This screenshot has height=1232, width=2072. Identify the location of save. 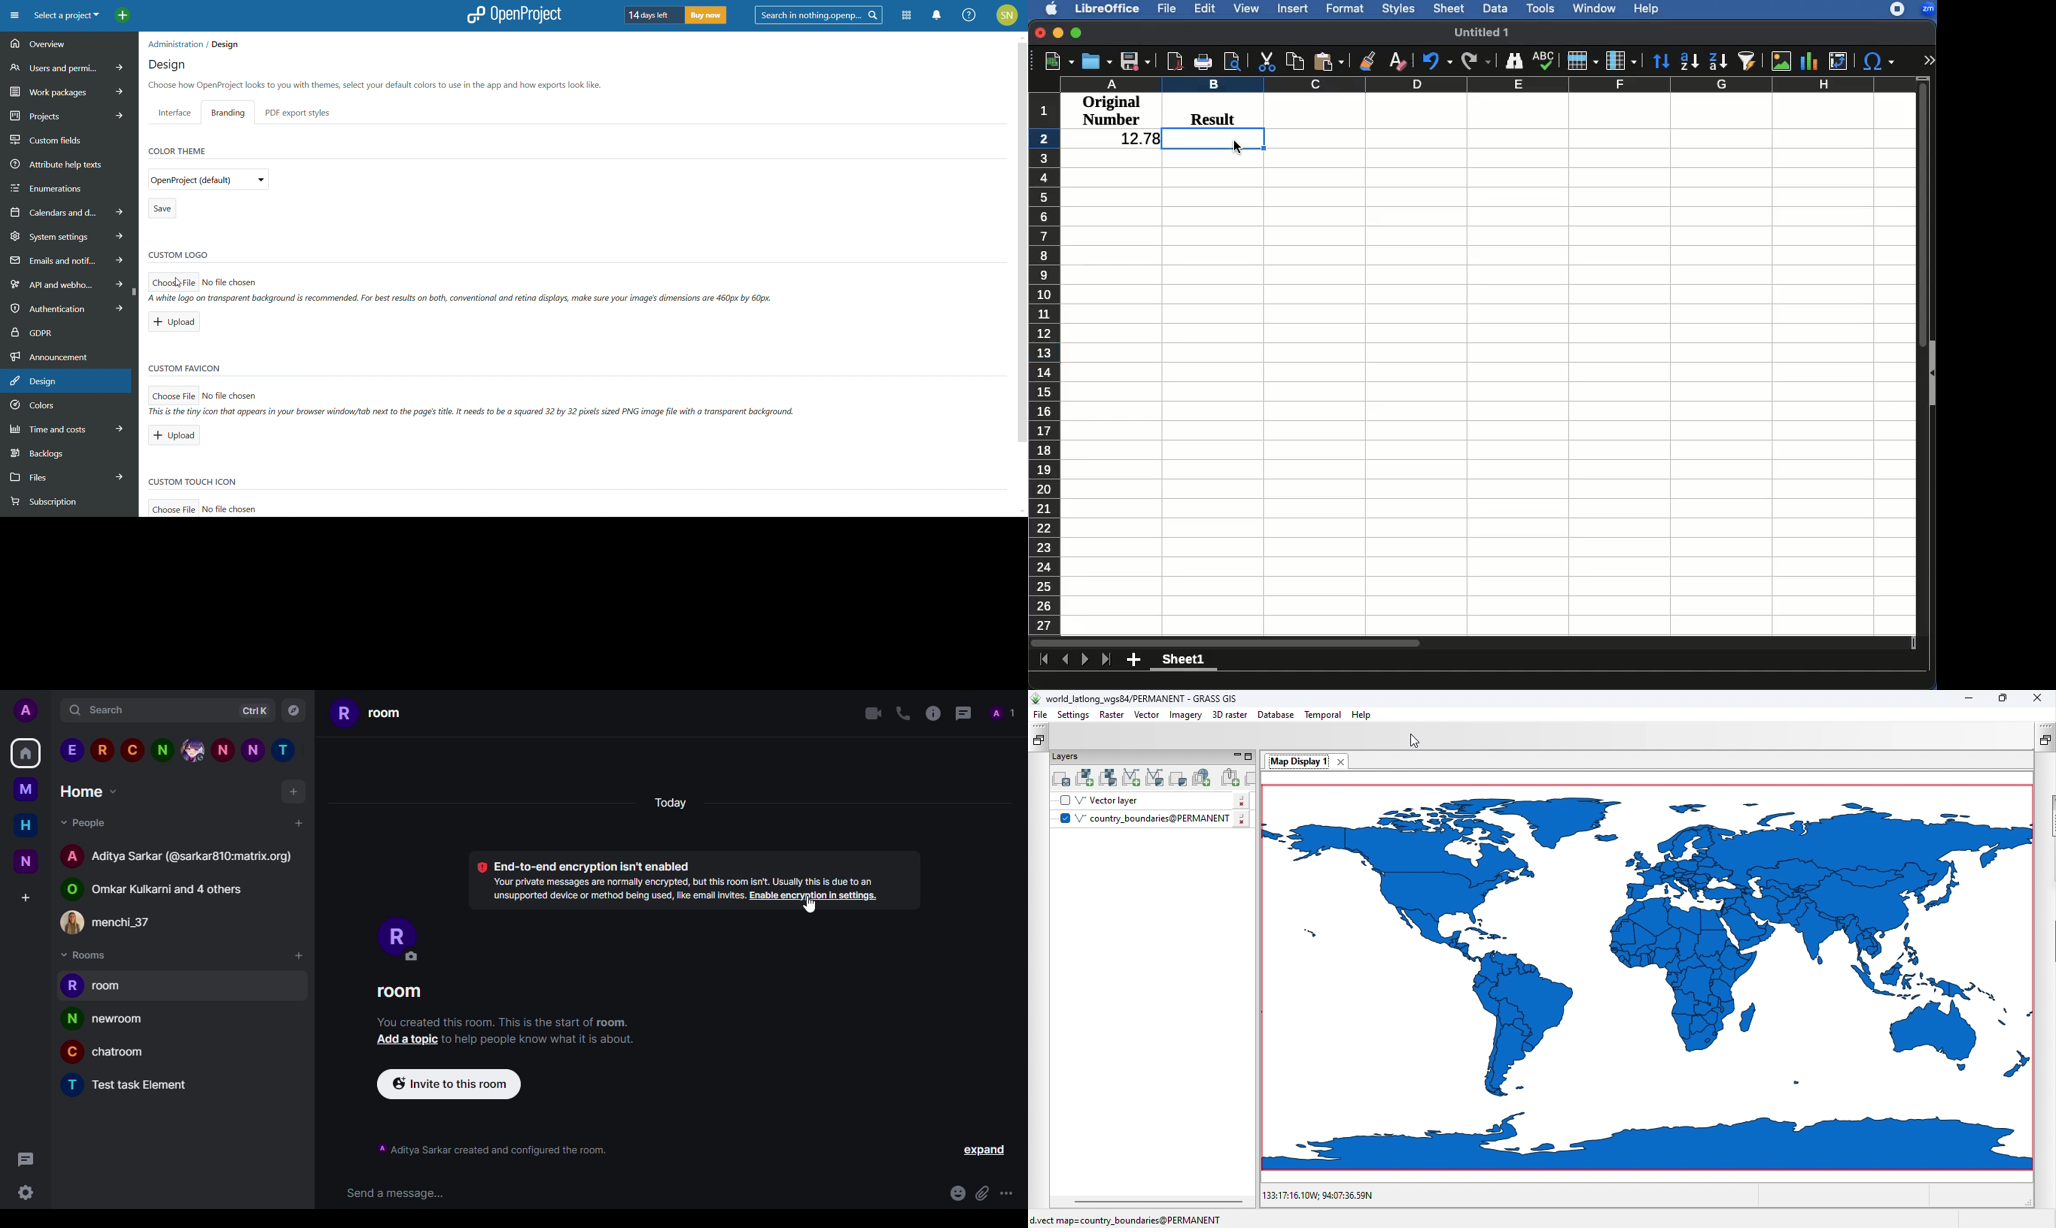
(162, 208).